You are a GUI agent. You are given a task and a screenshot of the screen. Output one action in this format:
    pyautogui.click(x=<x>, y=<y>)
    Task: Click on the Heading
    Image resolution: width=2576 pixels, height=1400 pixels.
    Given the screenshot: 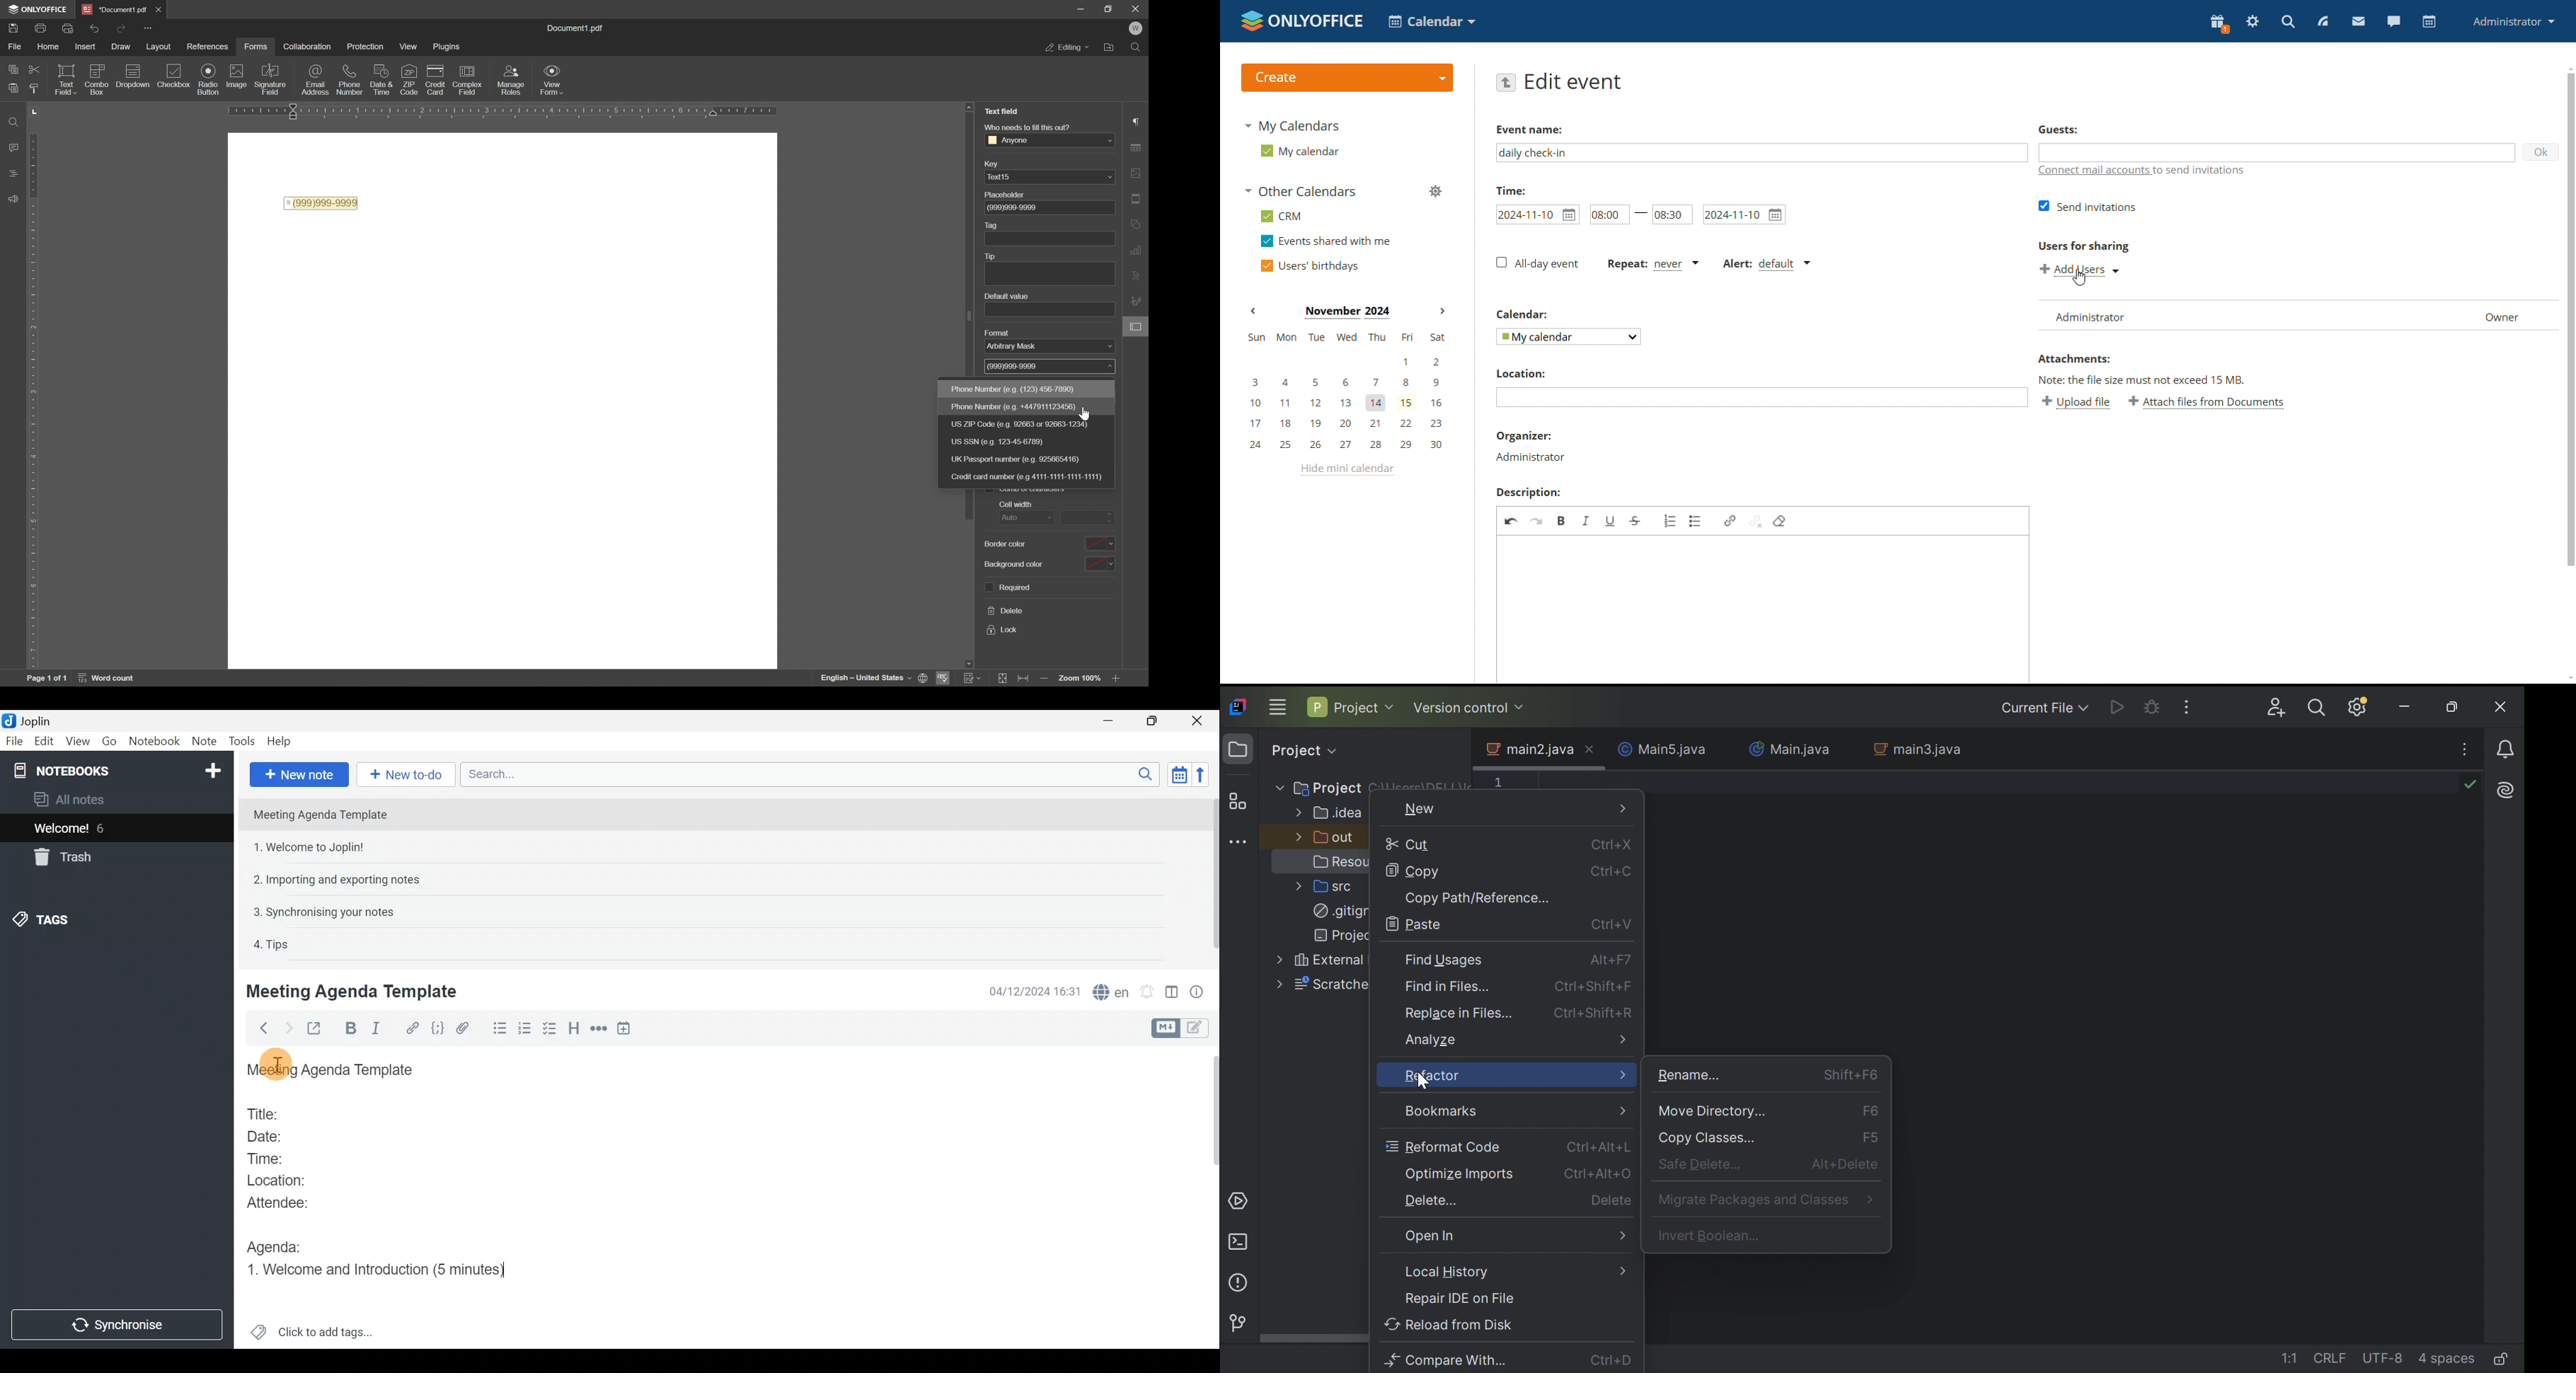 What is the action you would take?
    pyautogui.click(x=574, y=1032)
    